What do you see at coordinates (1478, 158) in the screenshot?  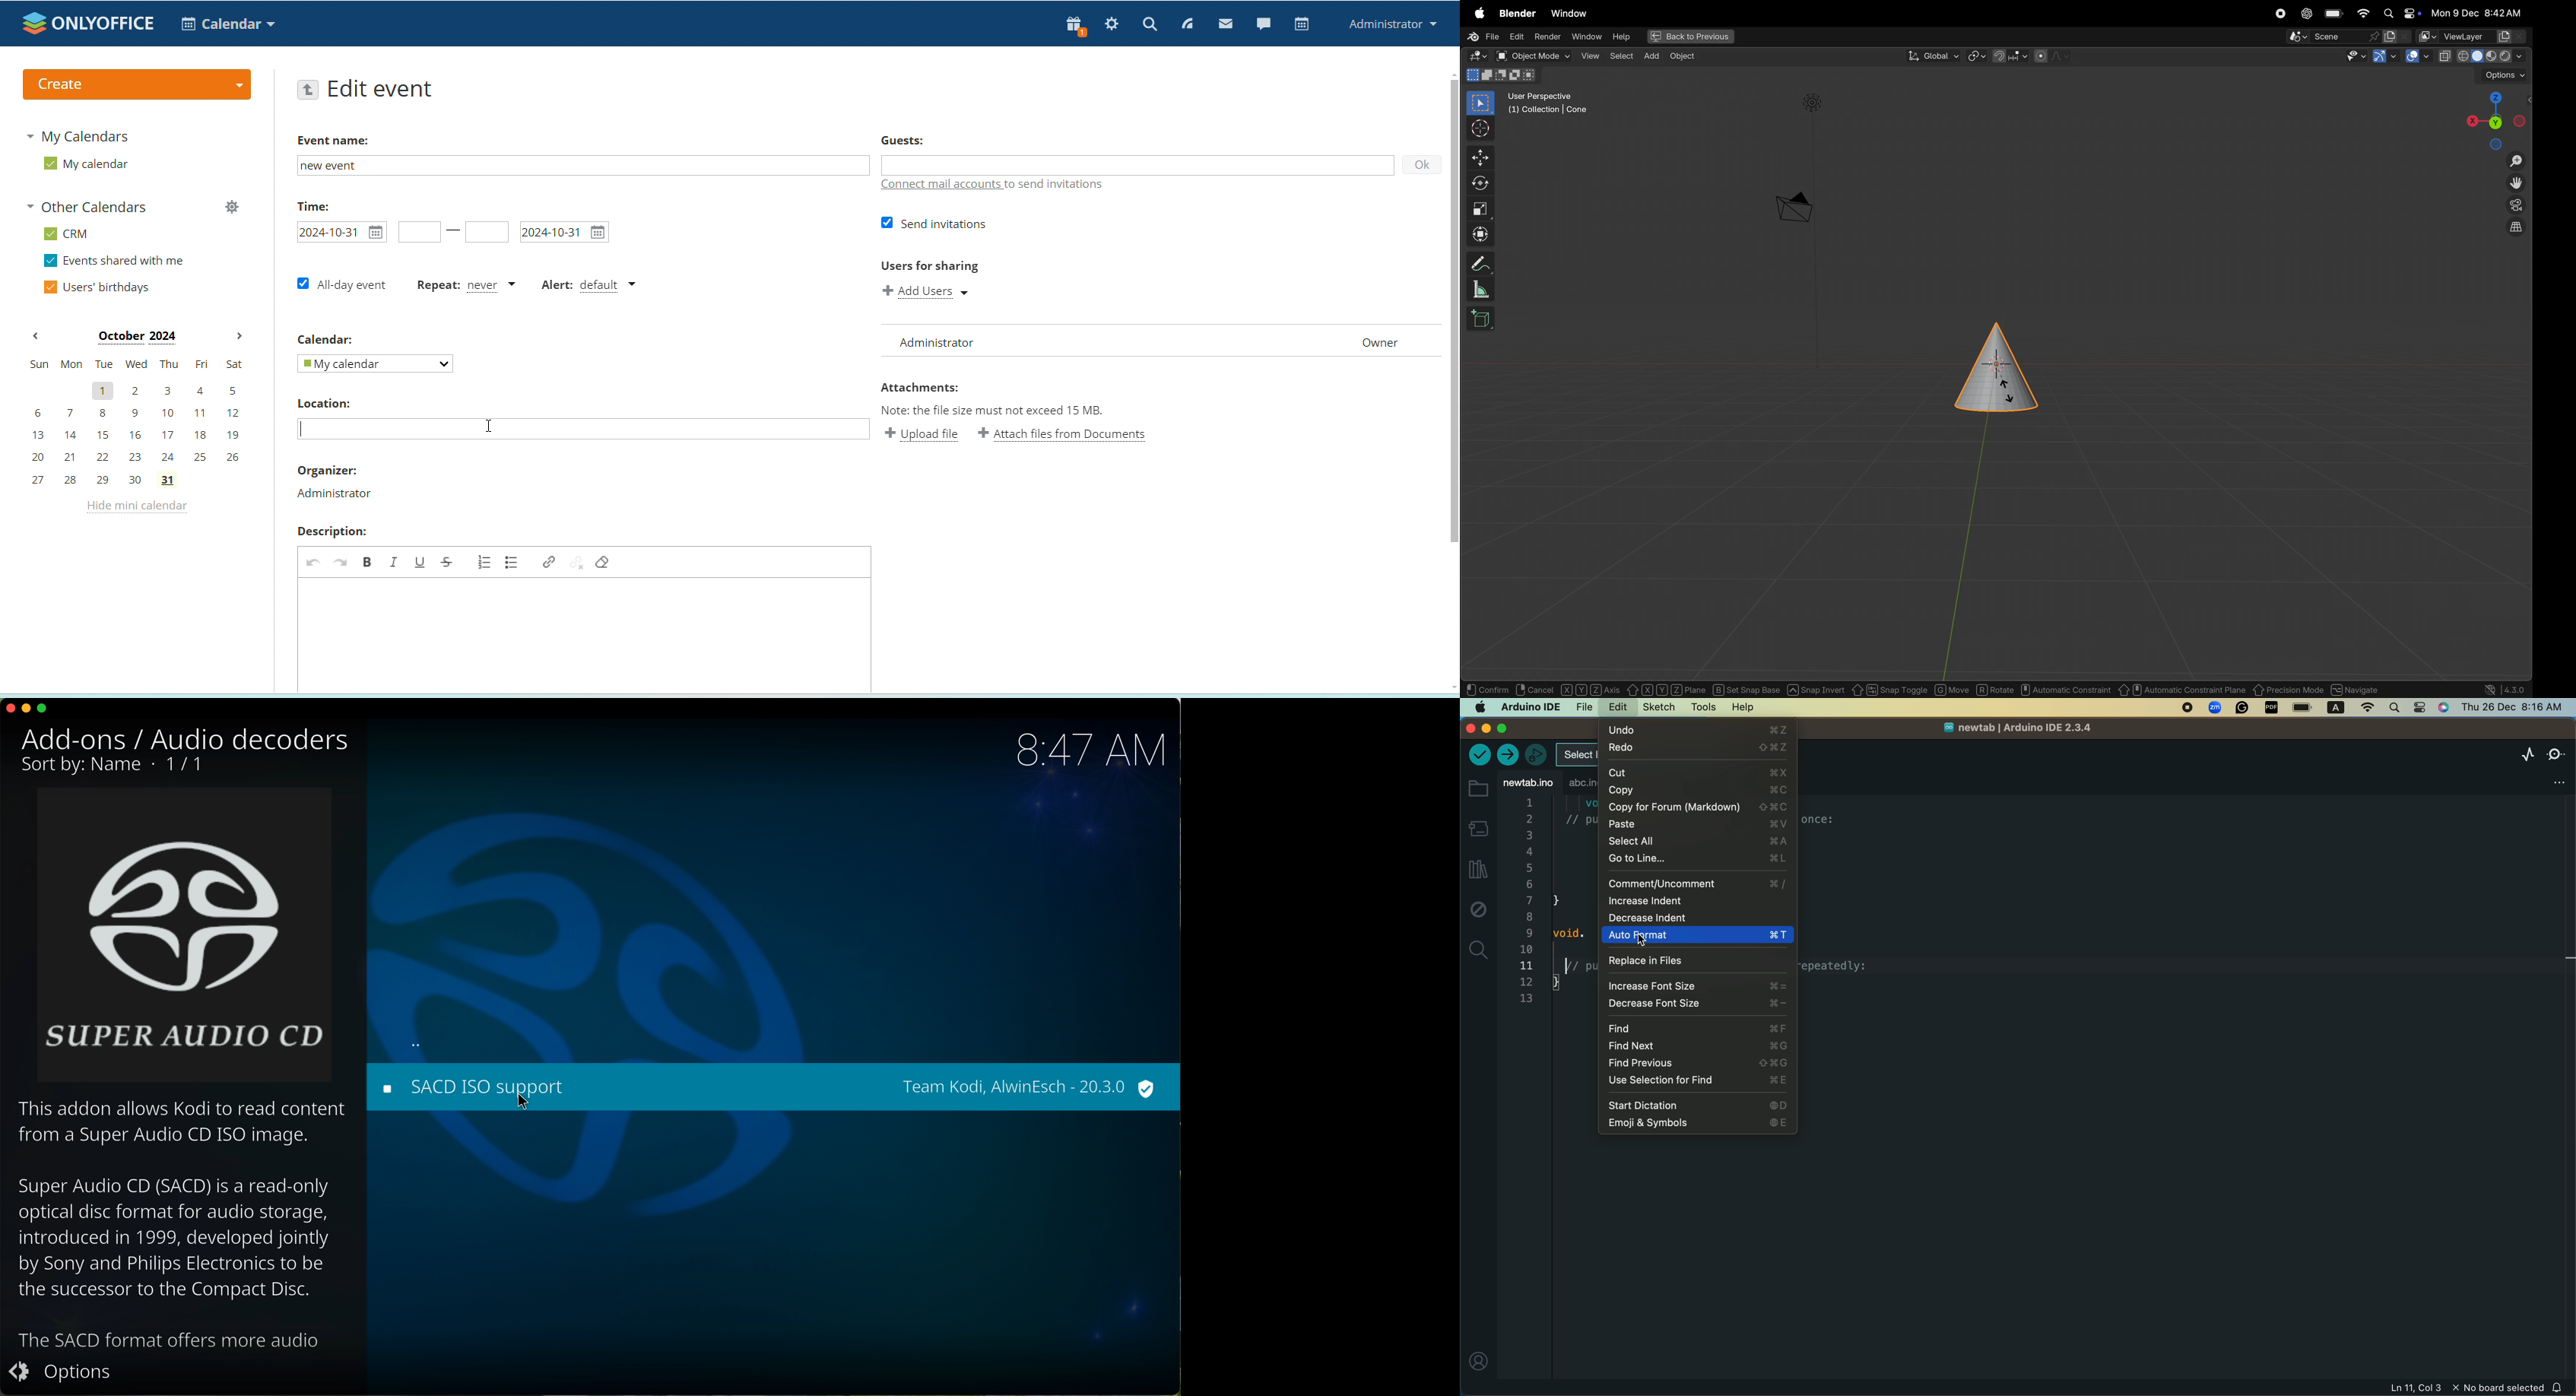 I see `move` at bounding box center [1478, 158].